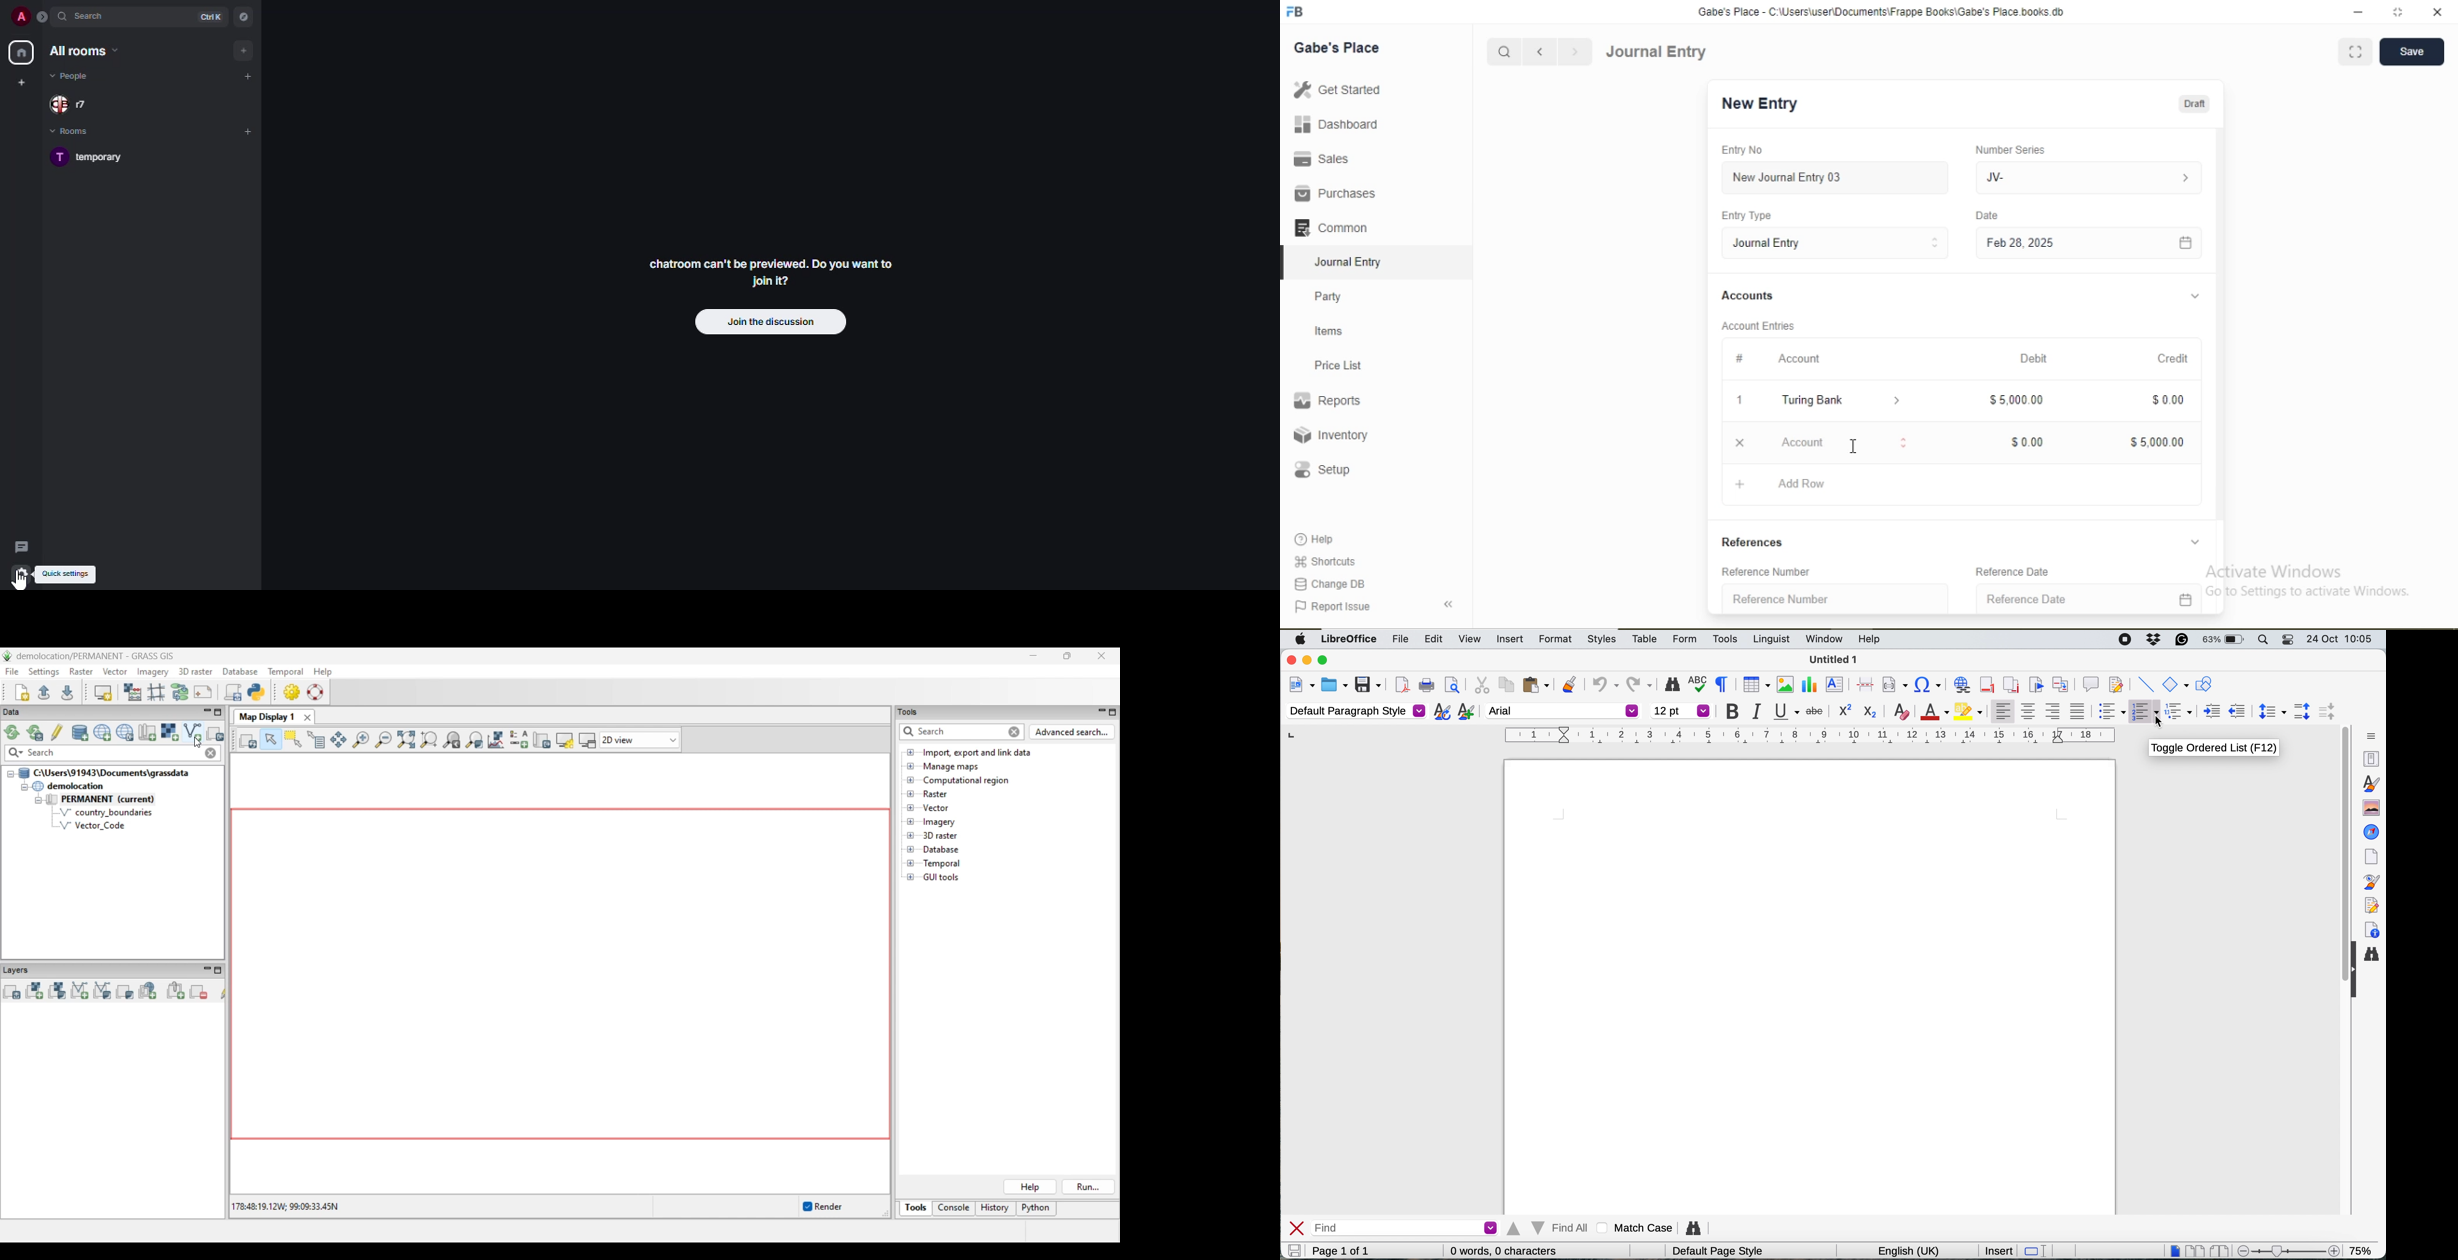 This screenshot has height=1260, width=2464. Describe the element at coordinates (2203, 685) in the screenshot. I see `show draw functions` at that location.